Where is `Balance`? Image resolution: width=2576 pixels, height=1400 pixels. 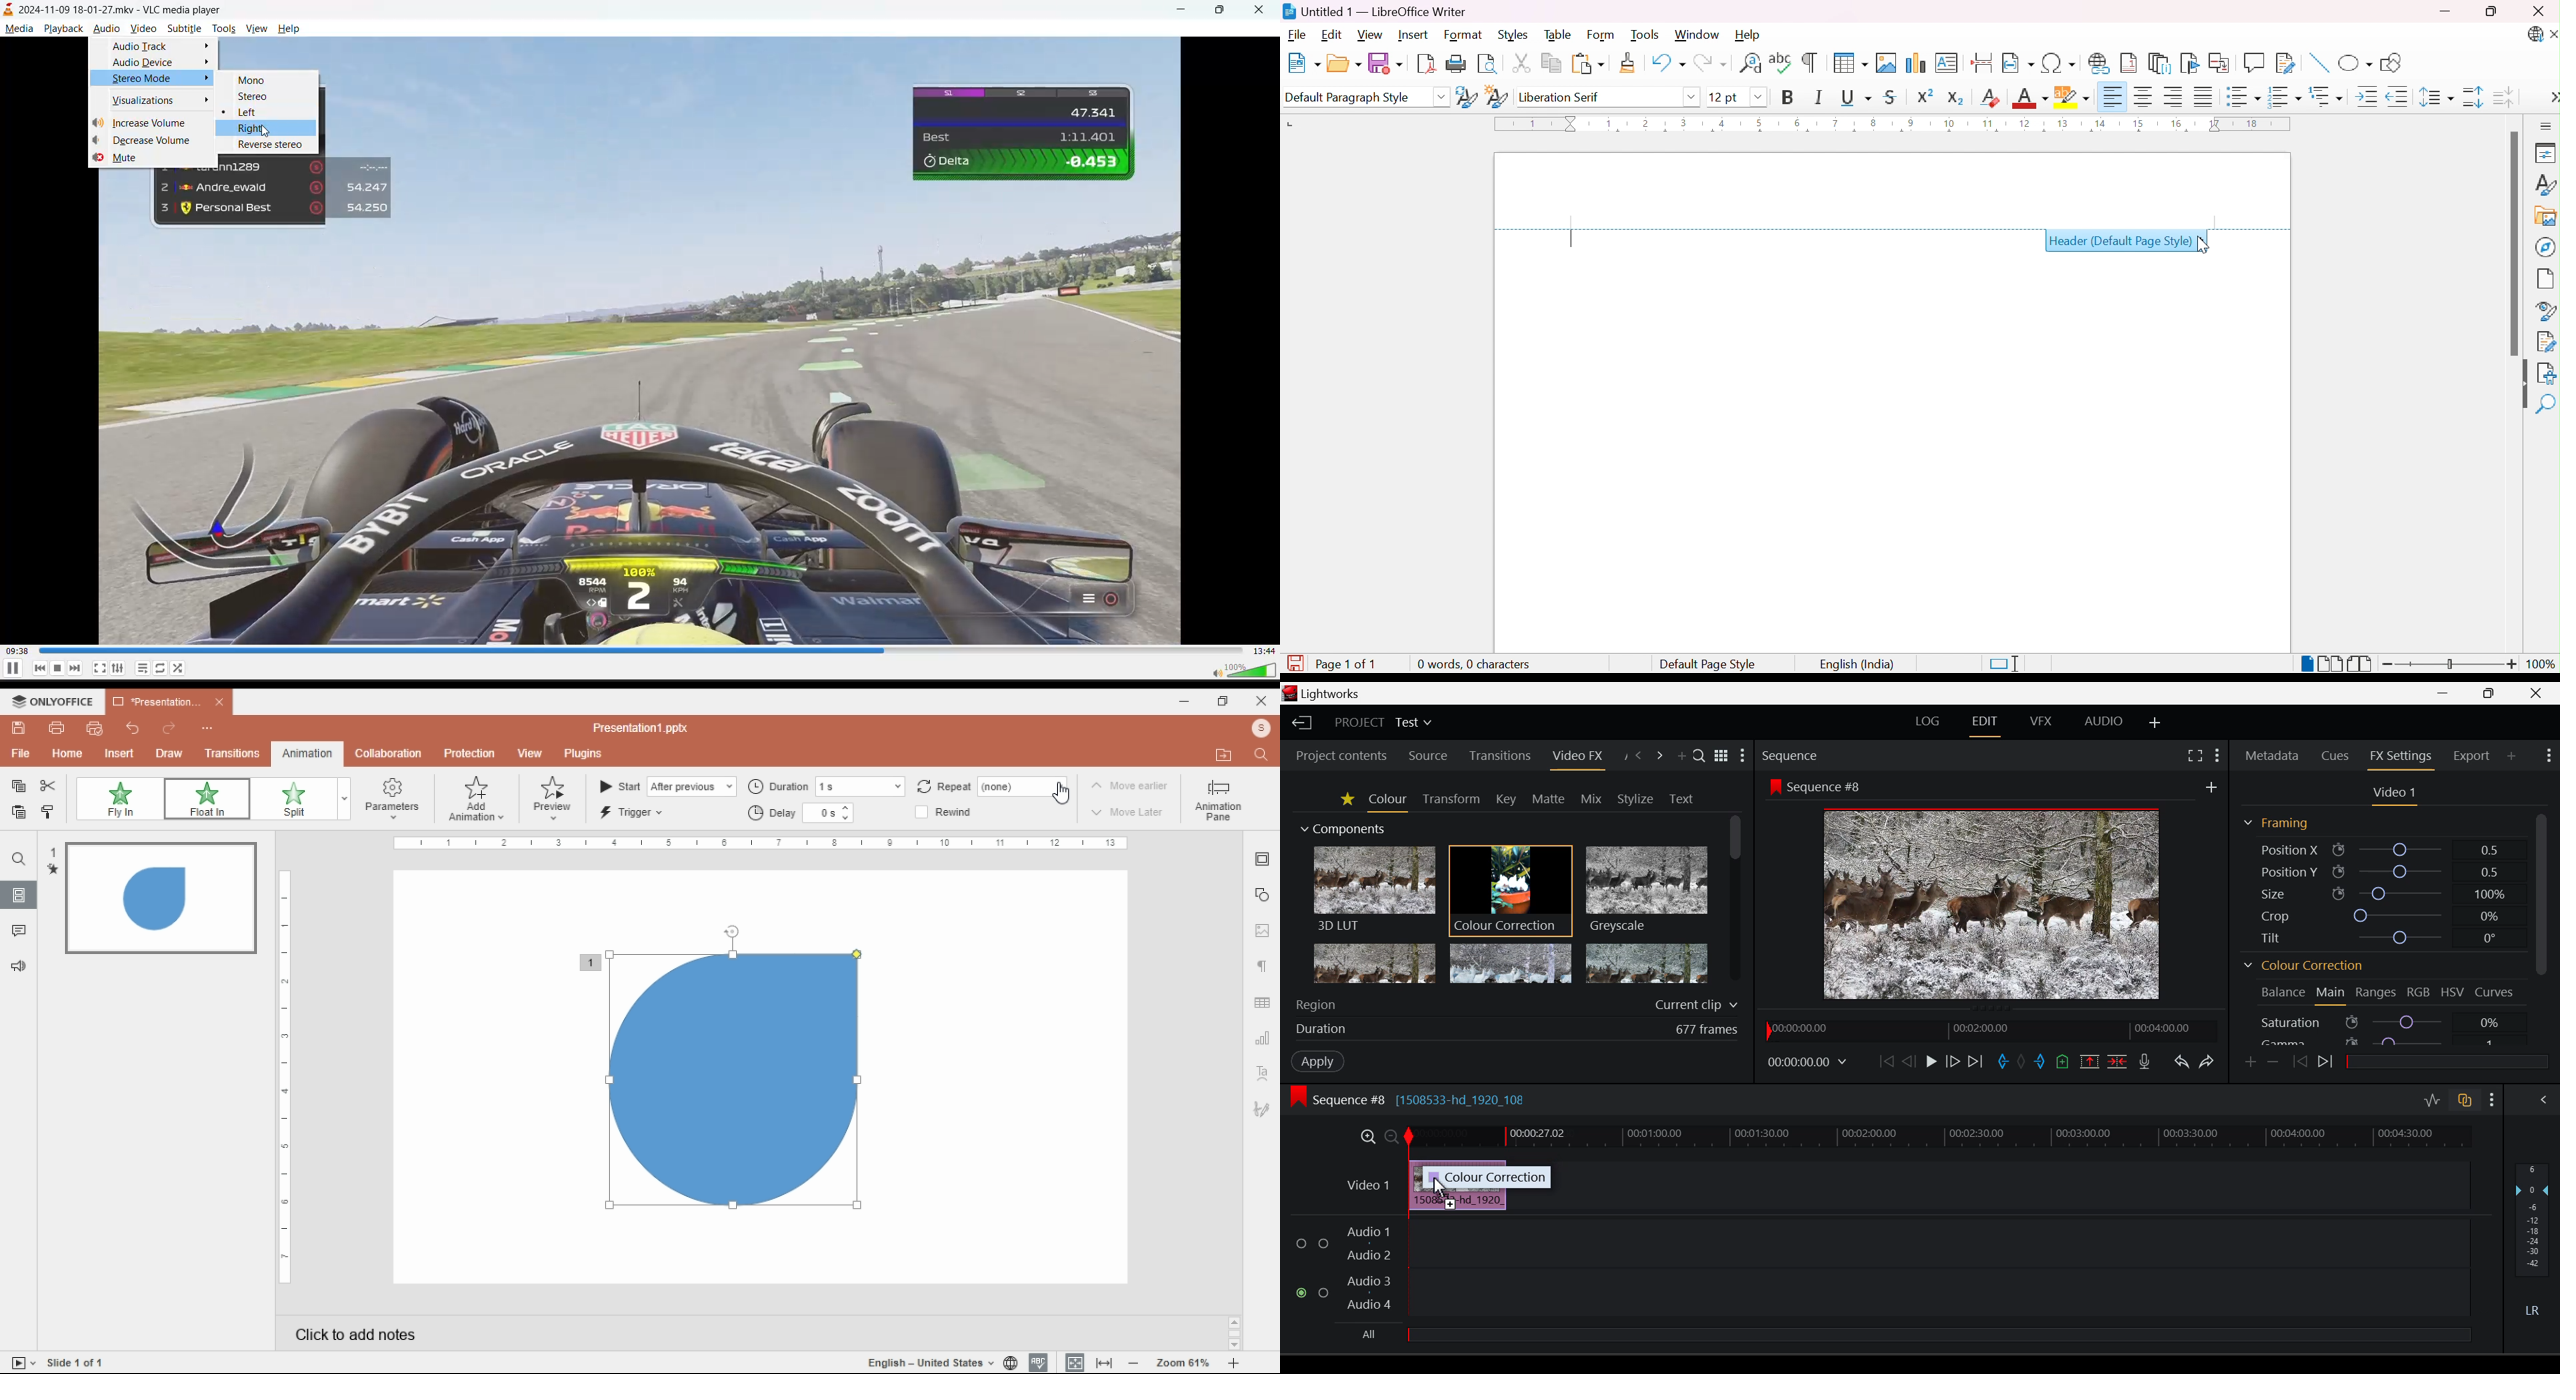
Balance is located at coordinates (2283, 992).